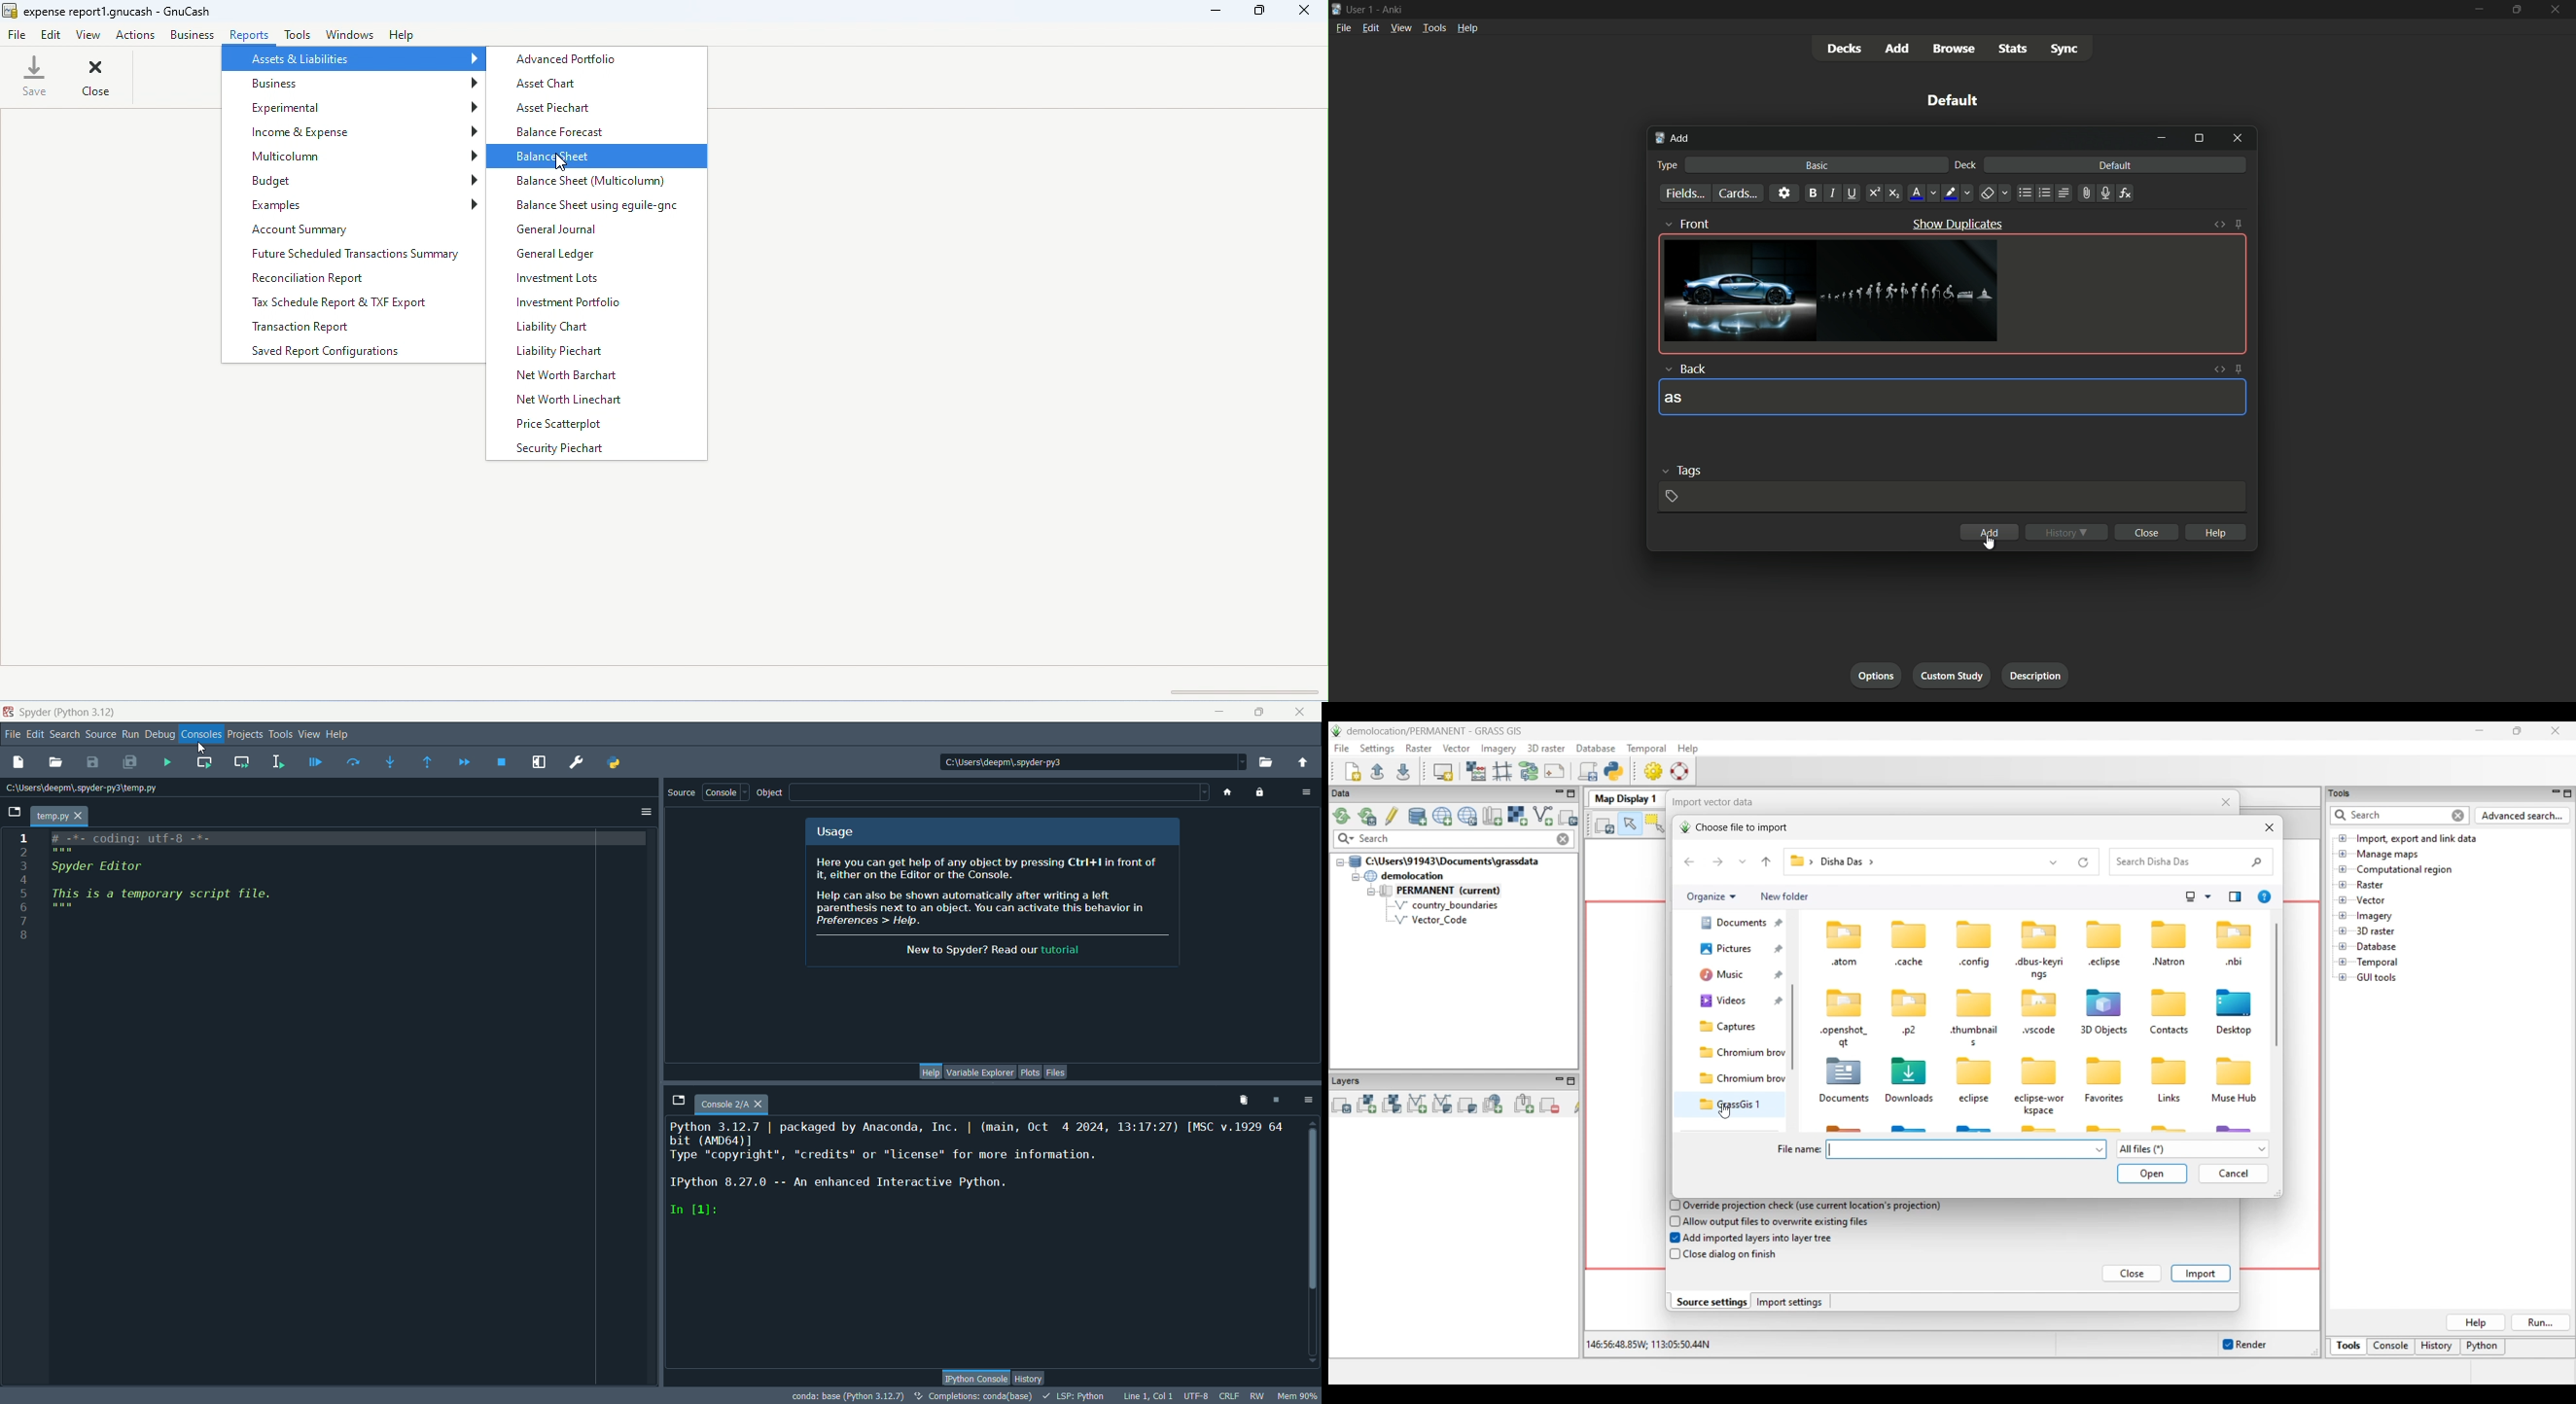 This screenshot has width=2576, height=1428. What do you see at coordinates (1686, 470) in the screenshot?
I see `tags` at bounding box center [1686, 470].